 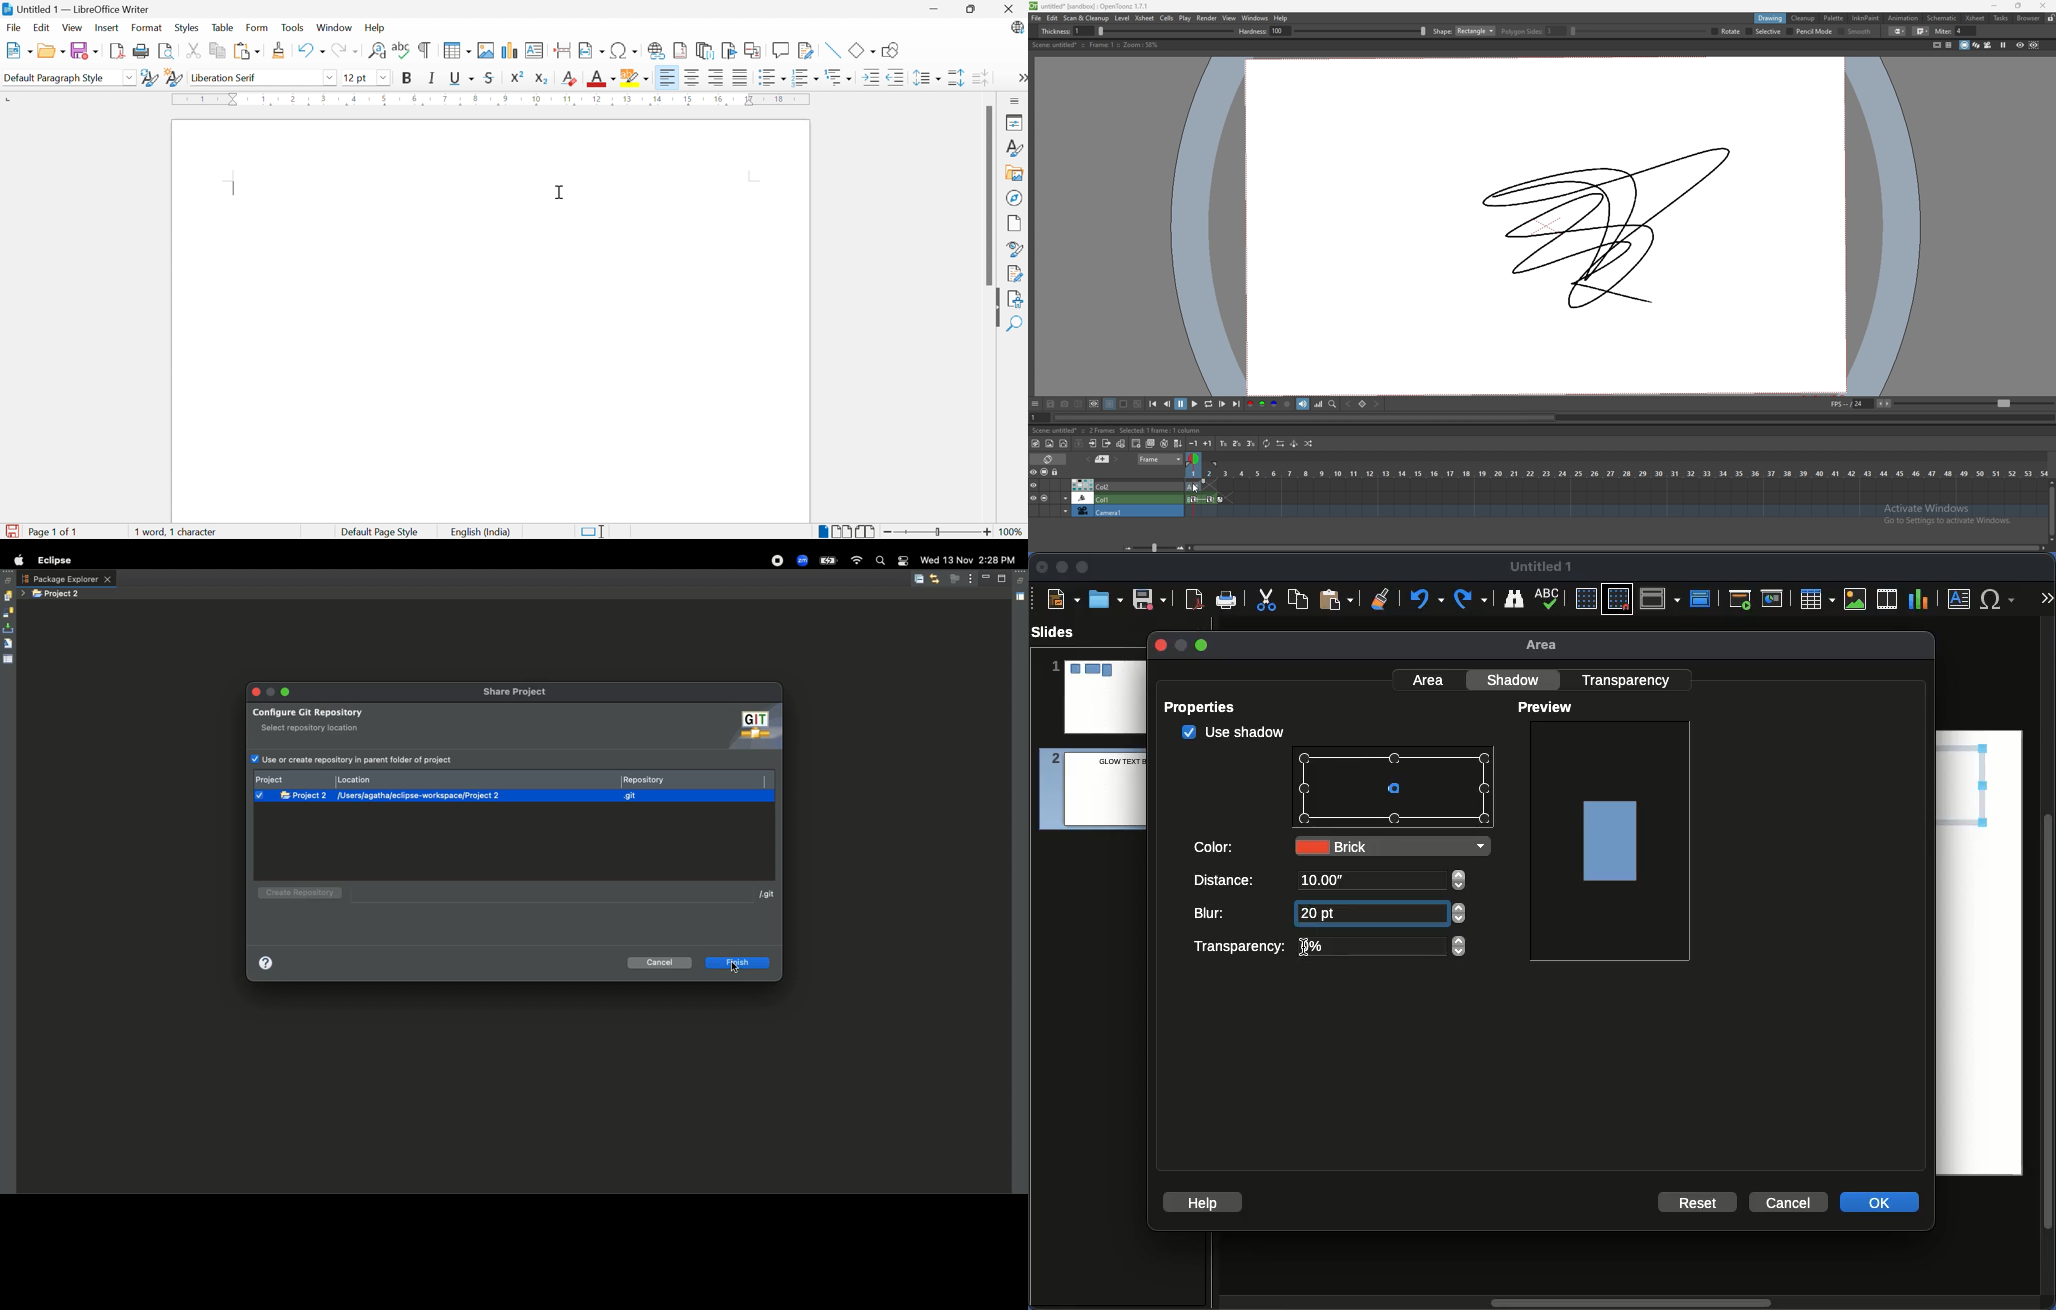 I want to click on Git reflog, so click(x=8, y=645).